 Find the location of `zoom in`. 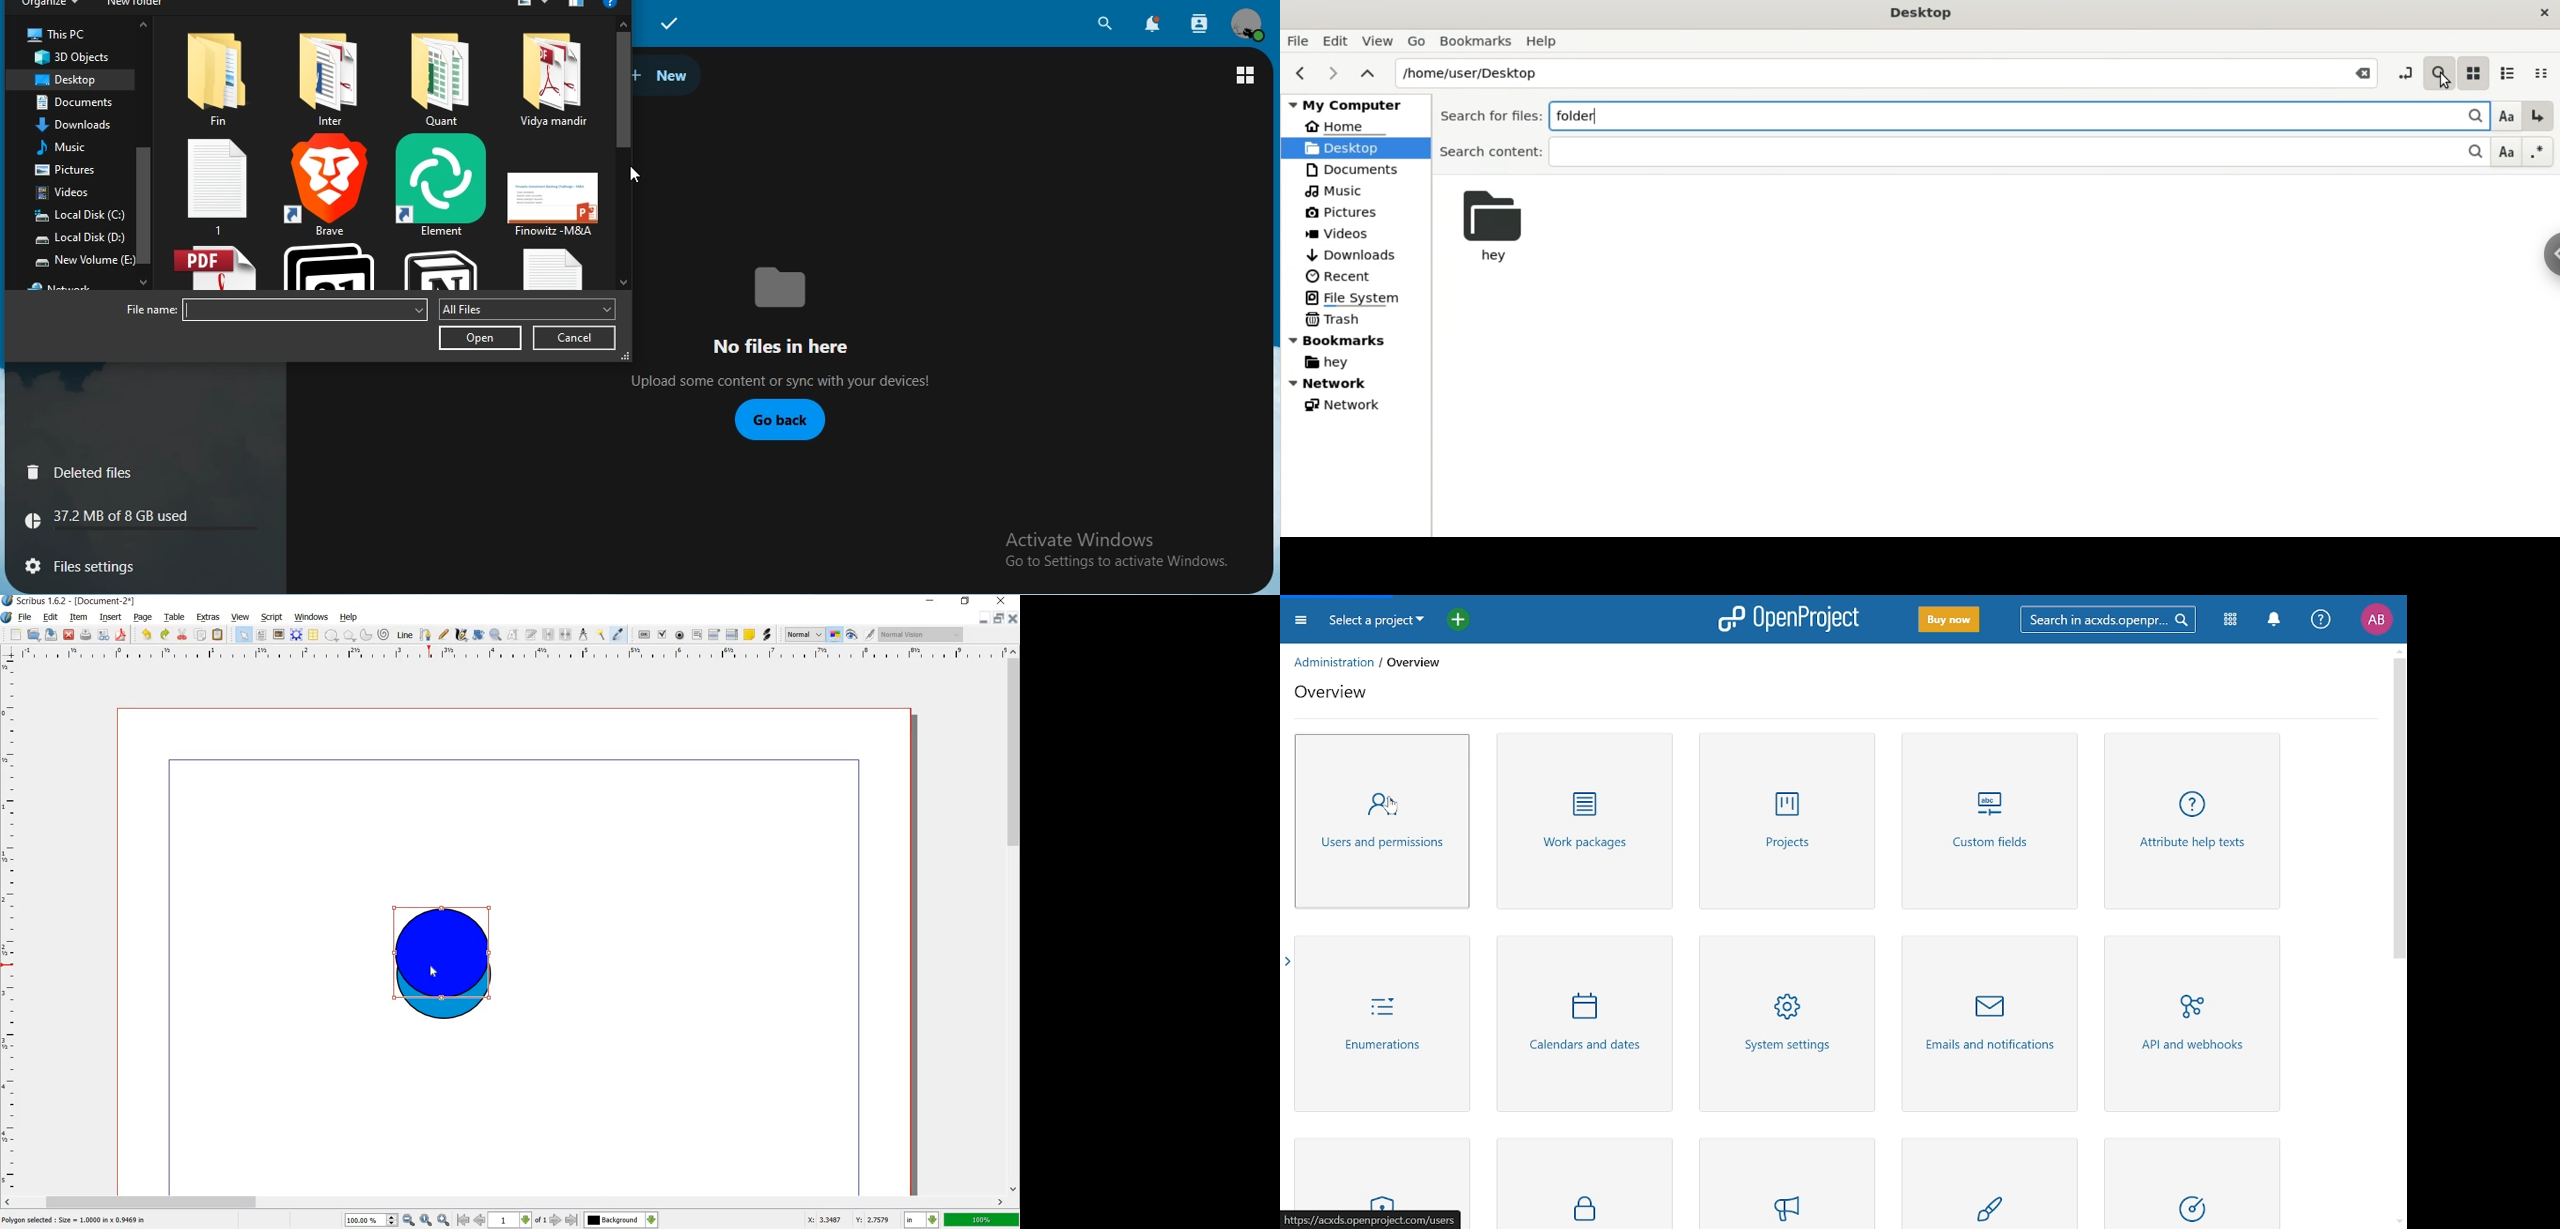

zoom in is located at coordinates (443, 1220).